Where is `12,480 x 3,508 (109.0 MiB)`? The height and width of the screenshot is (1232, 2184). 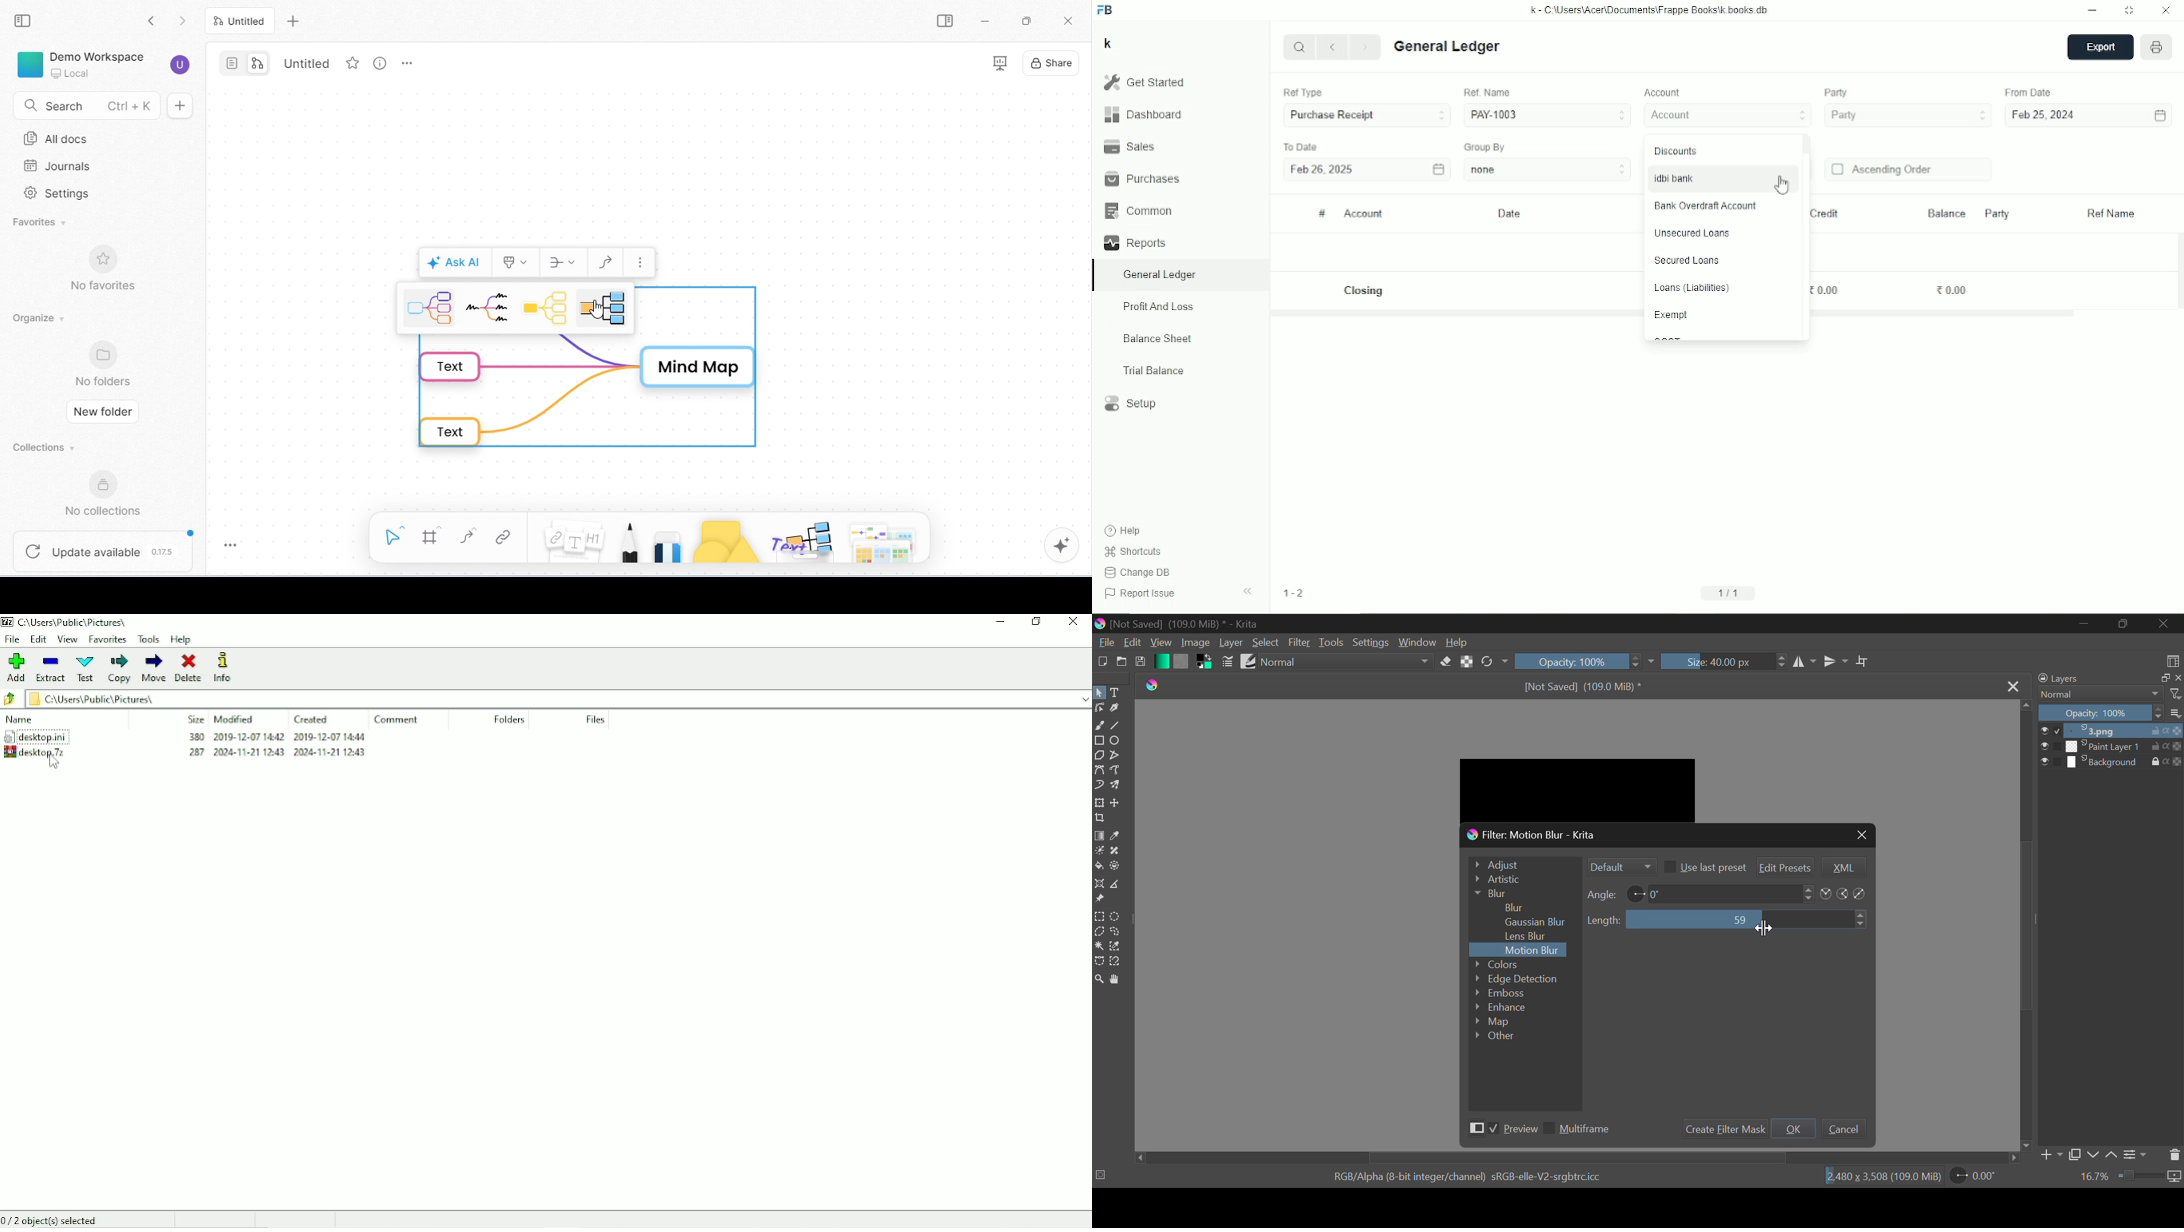 12,480 x 3,508 (109.0 MiB) is located at coordinates (1883, 1176).